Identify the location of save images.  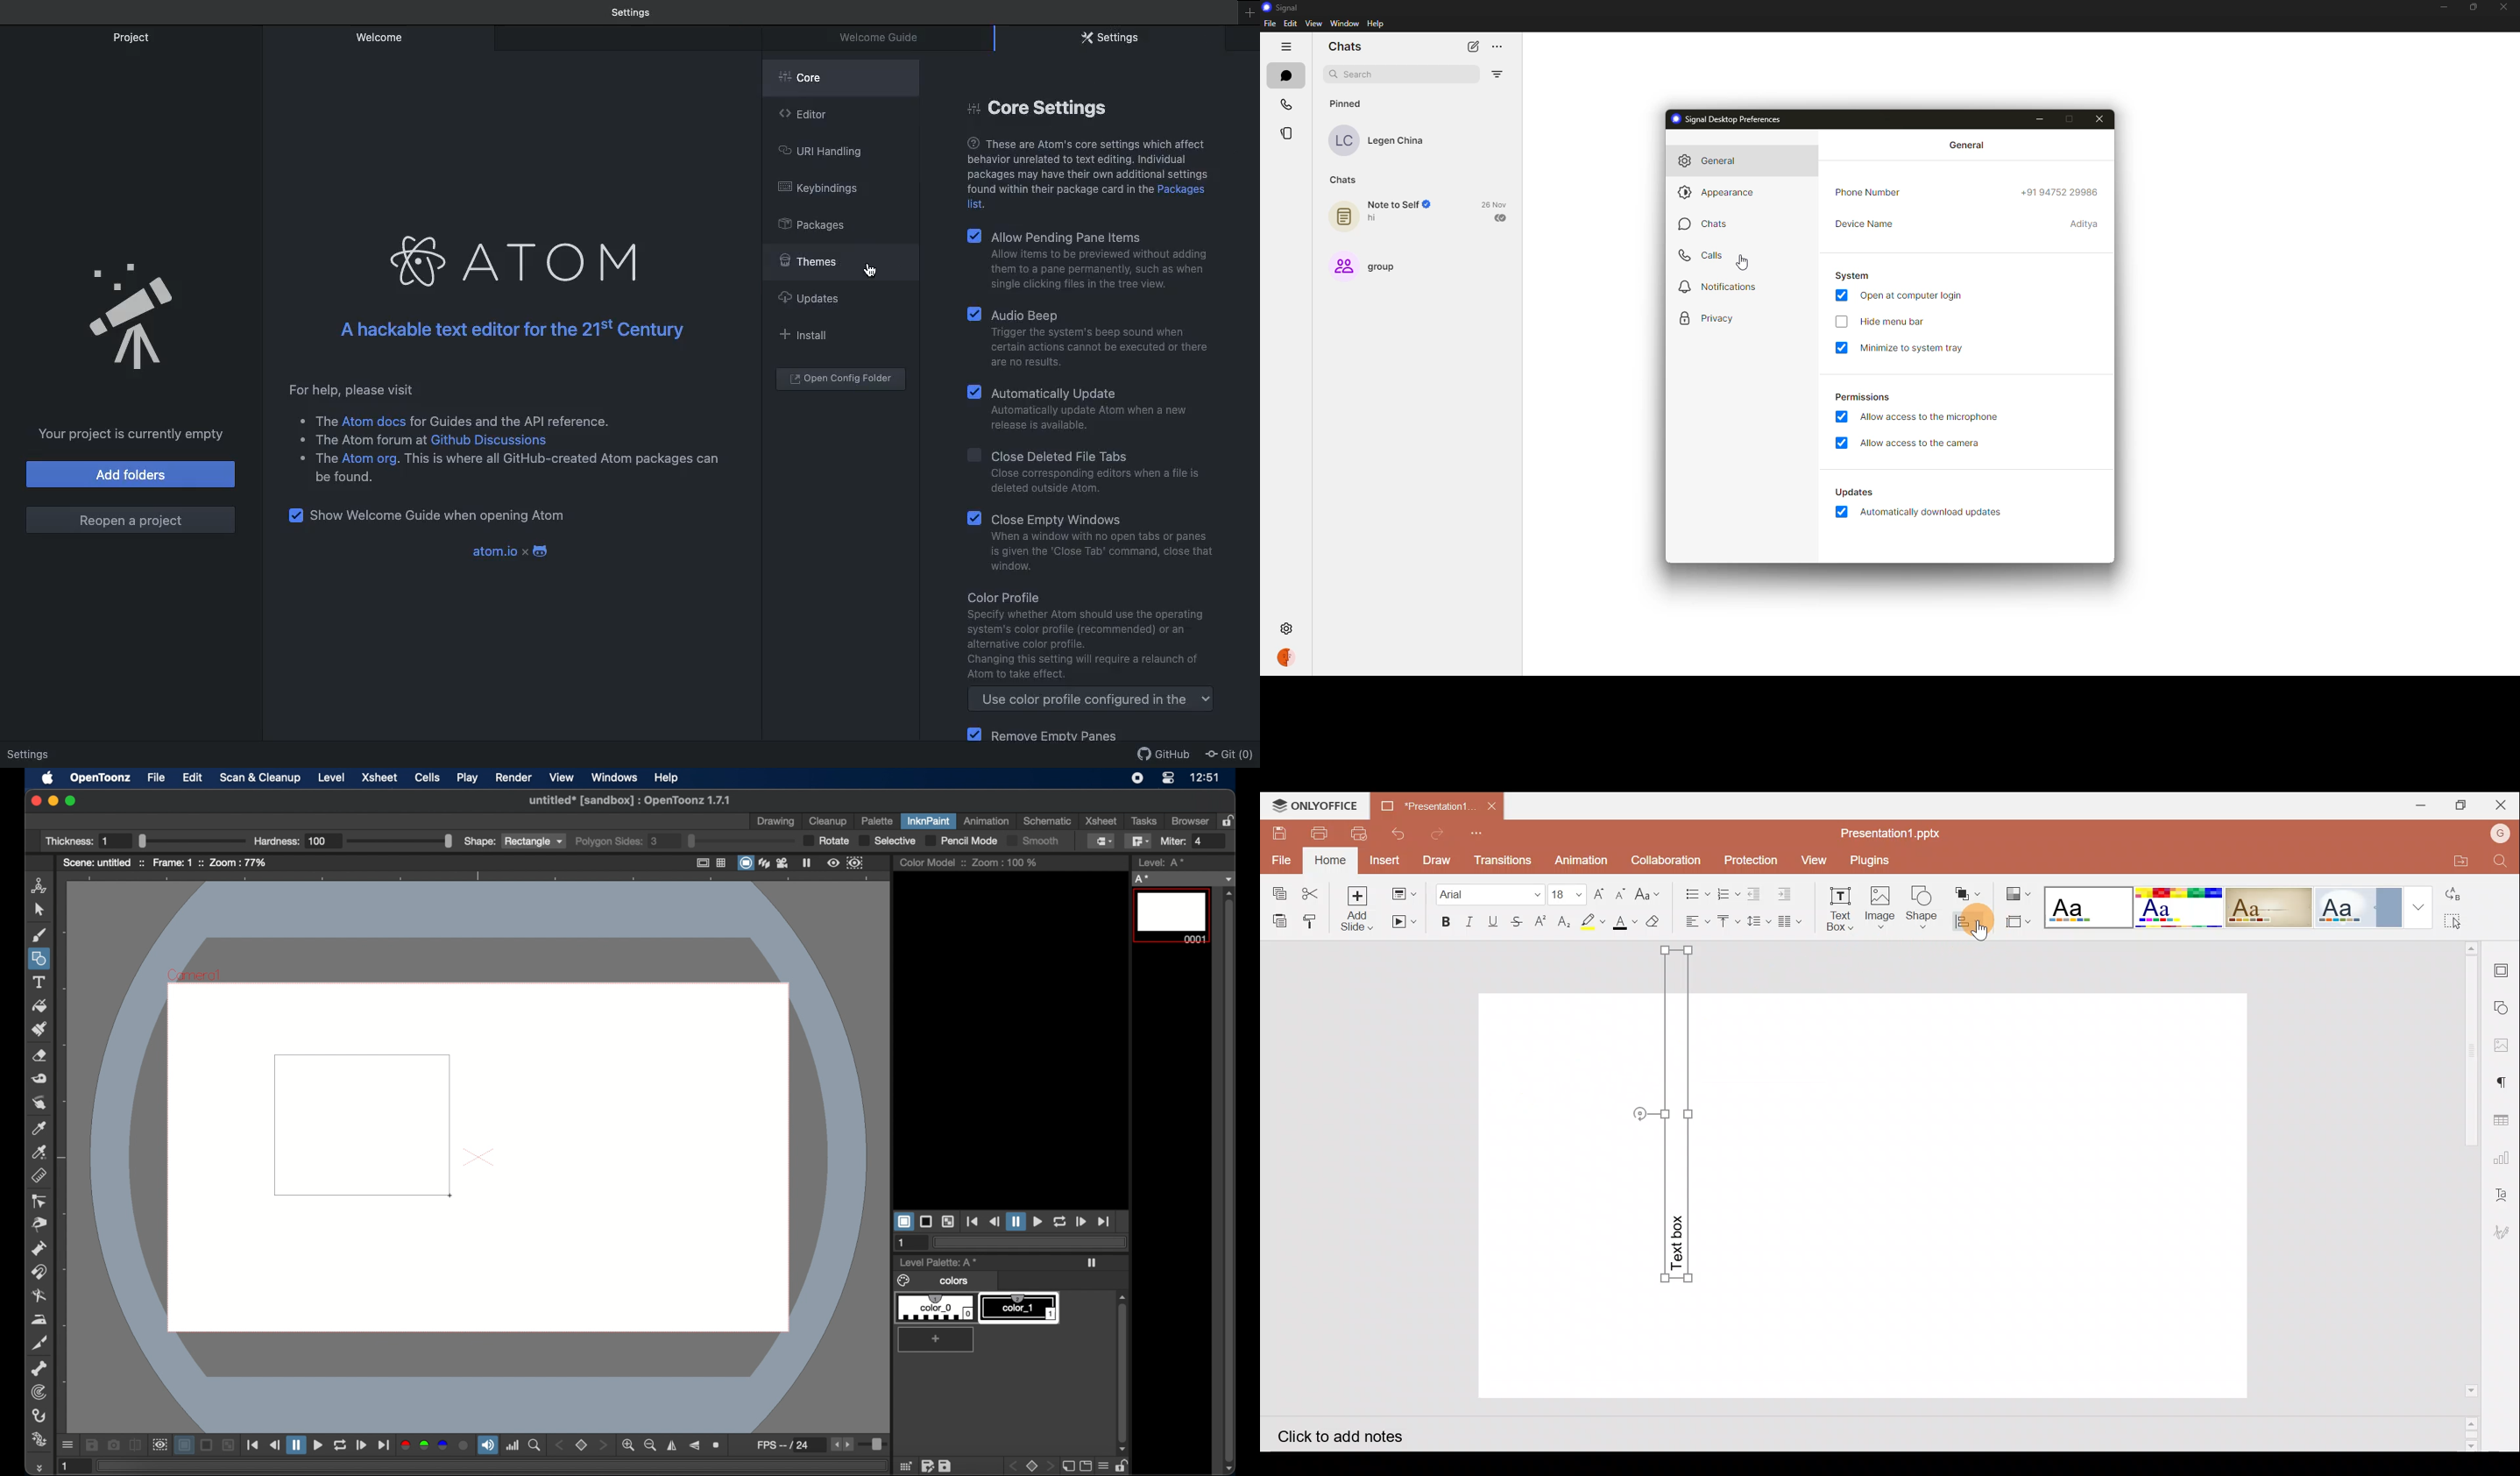
(91, 1446).